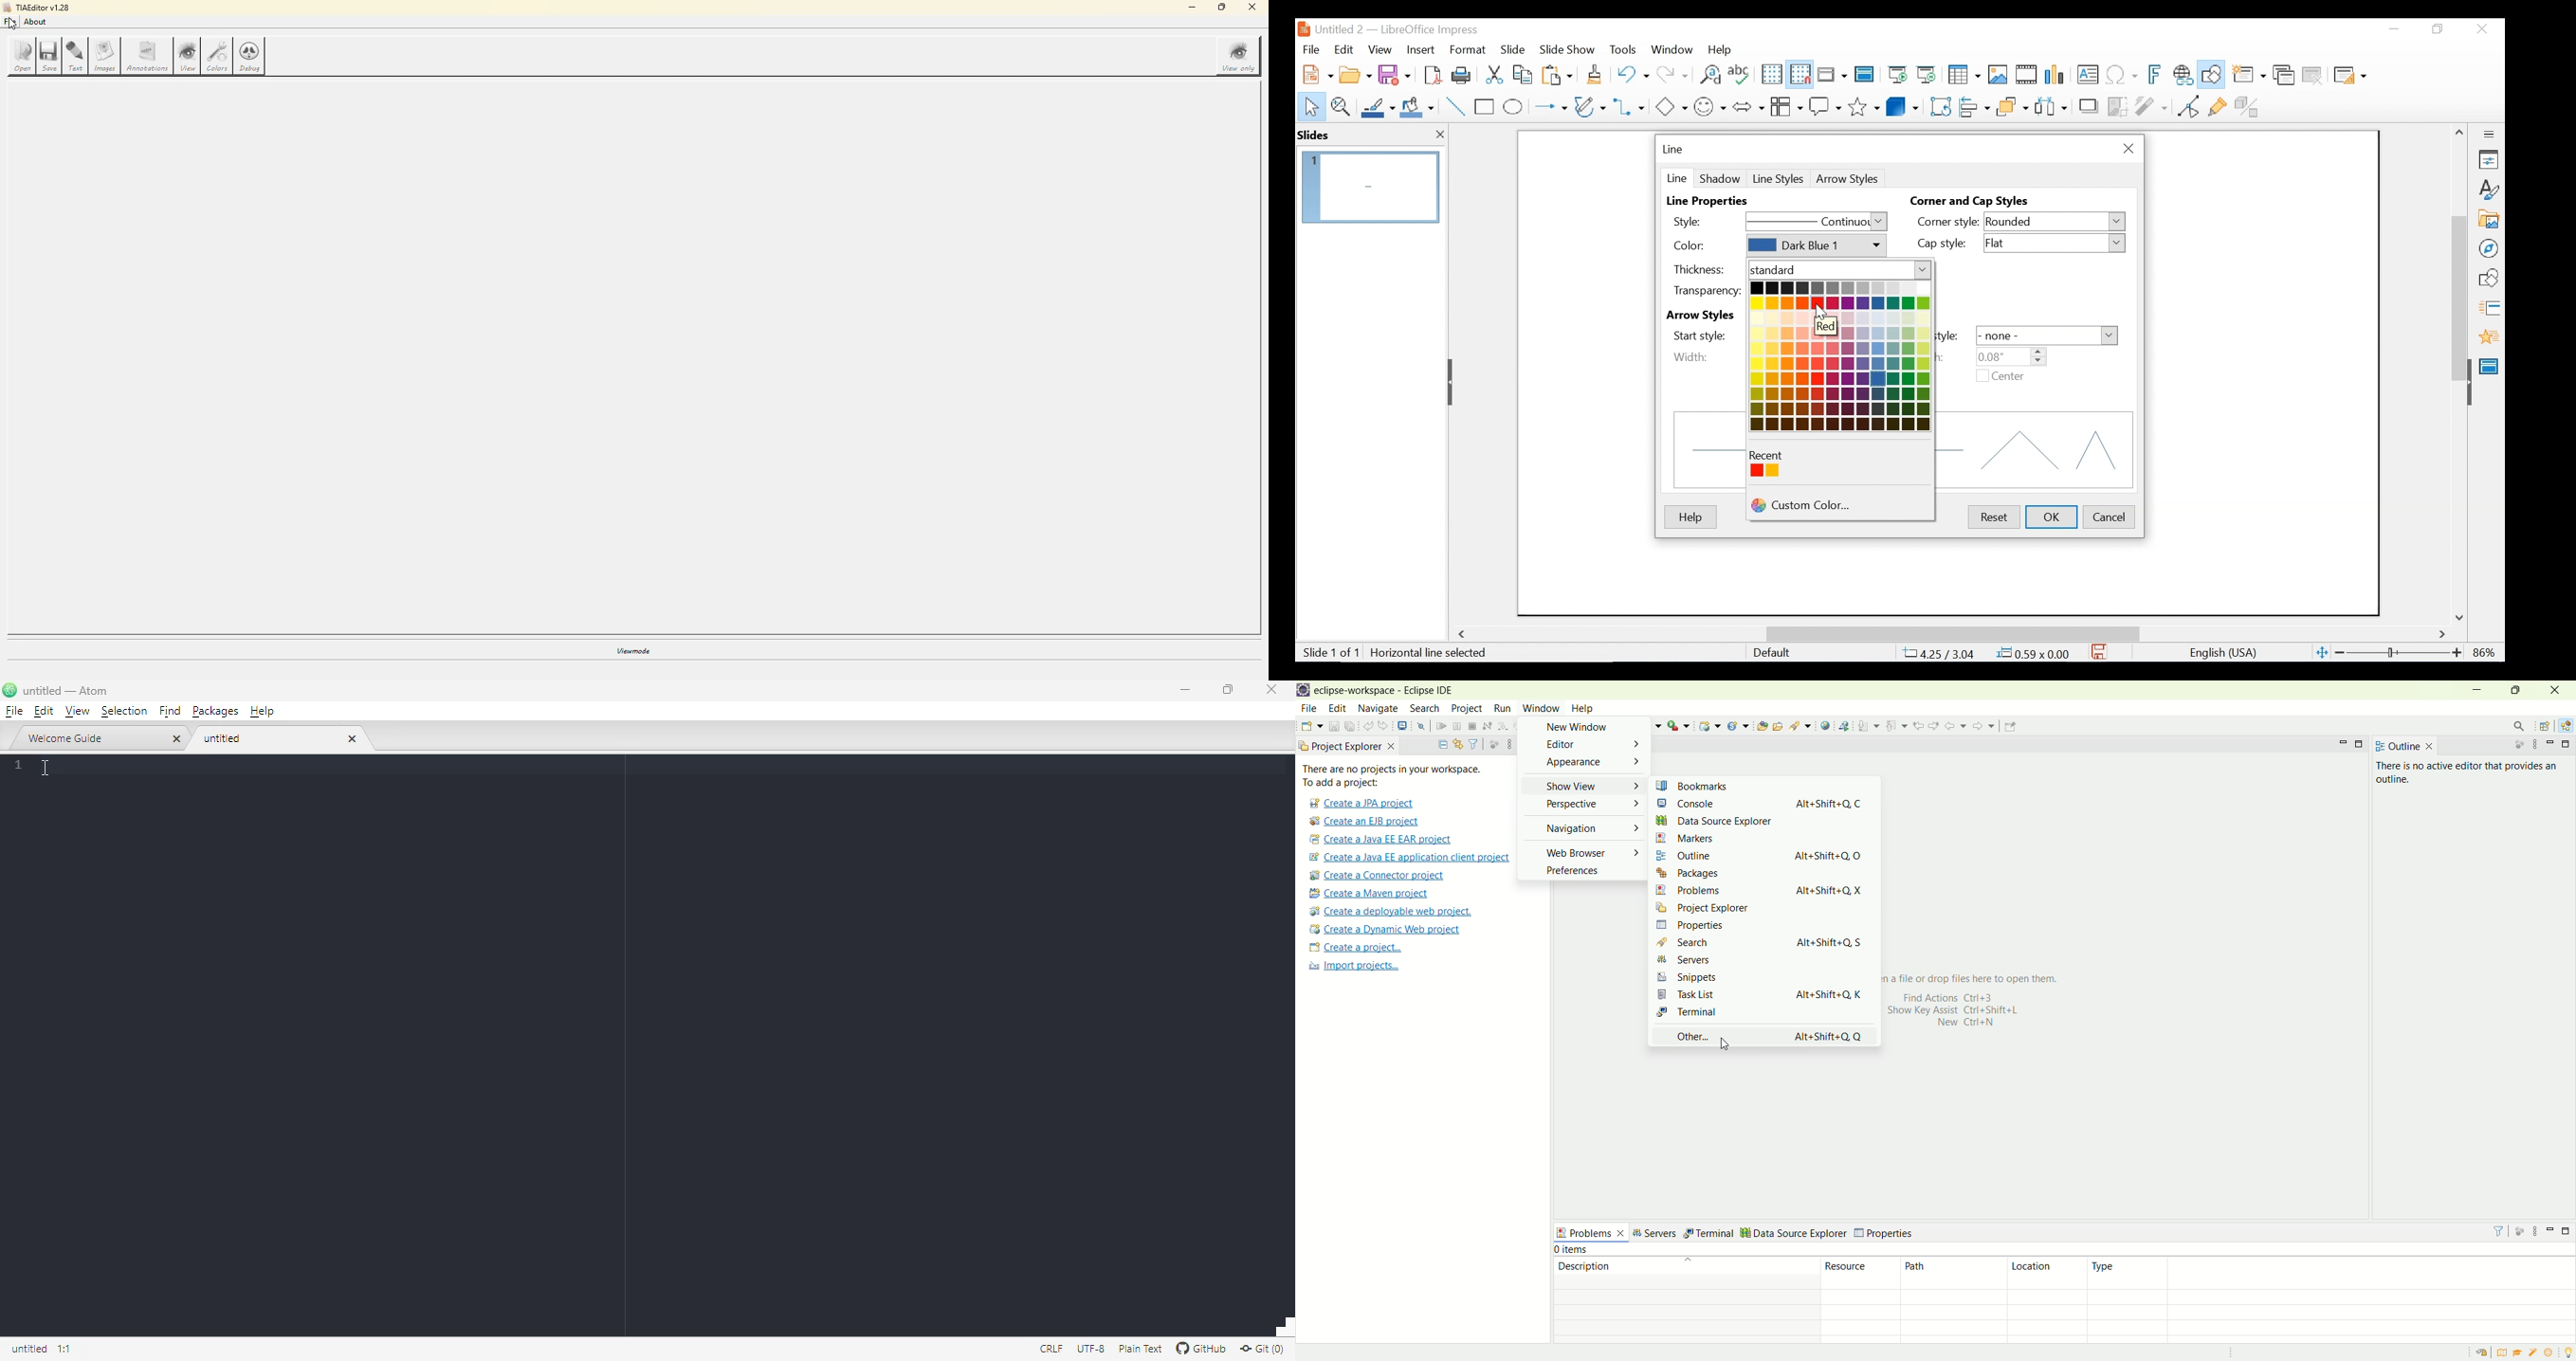 This screenshot has width=2576, height=1372. I want to click on Display Grid, so click(1771, 74).